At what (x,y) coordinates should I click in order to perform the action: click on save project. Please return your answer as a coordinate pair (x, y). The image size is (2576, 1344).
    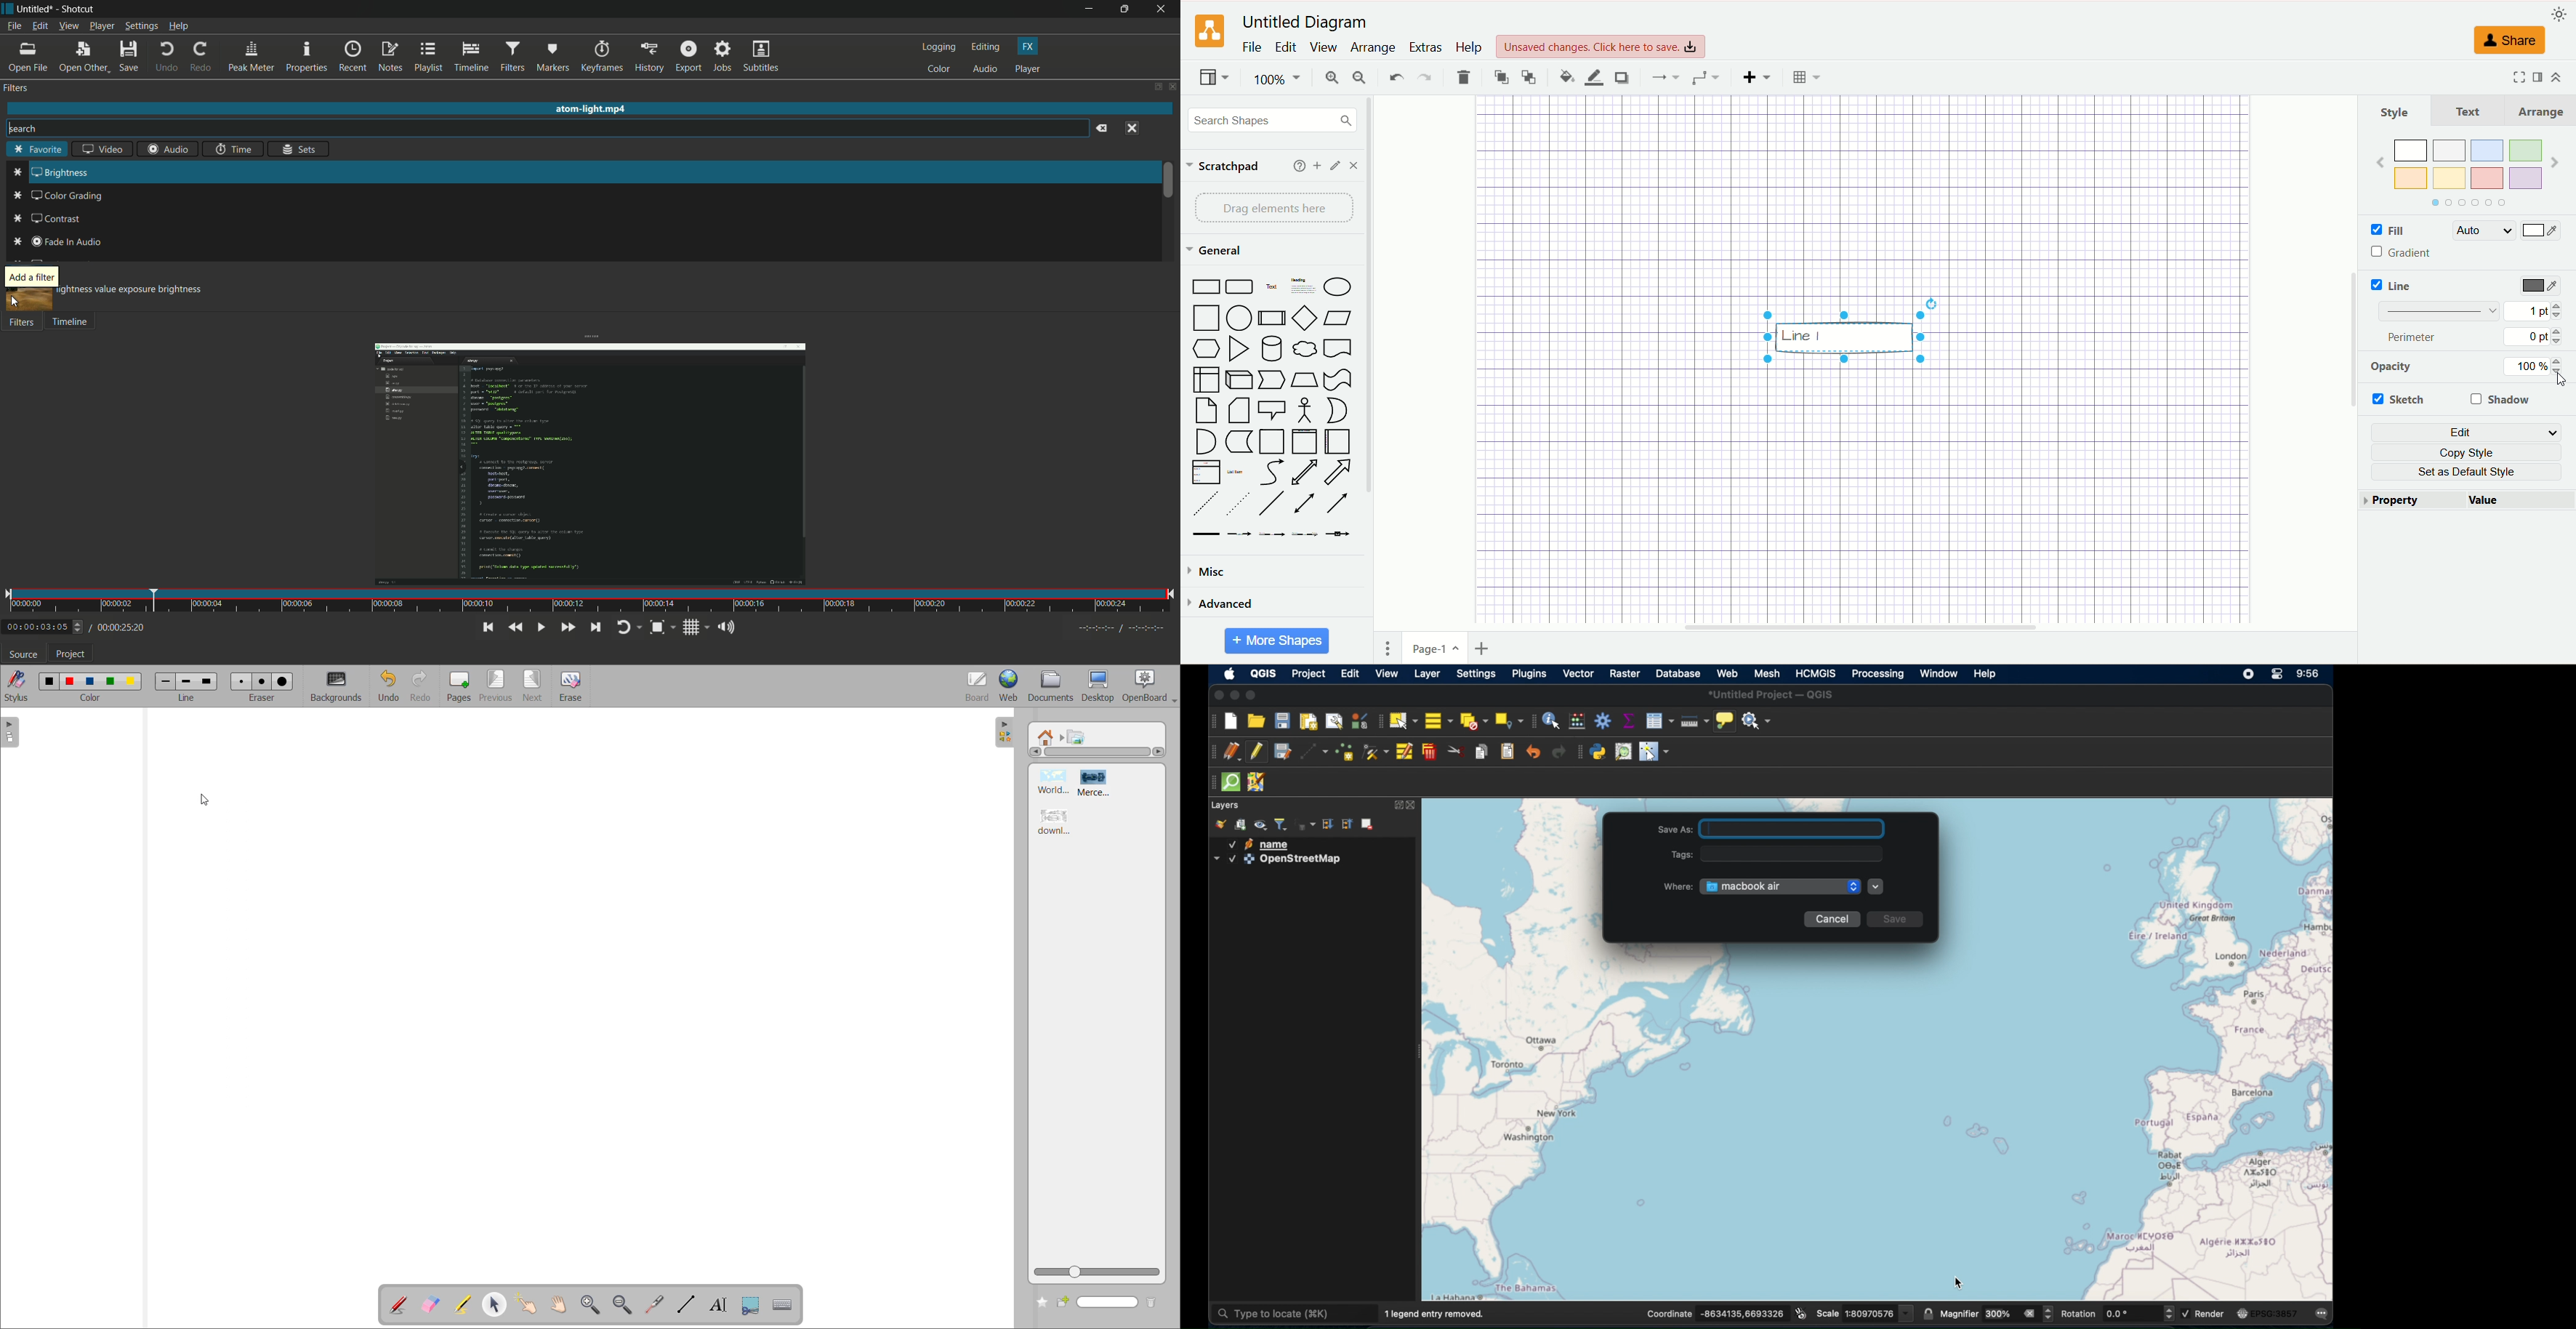
    Looking at the image, I should click on (1282, 721).